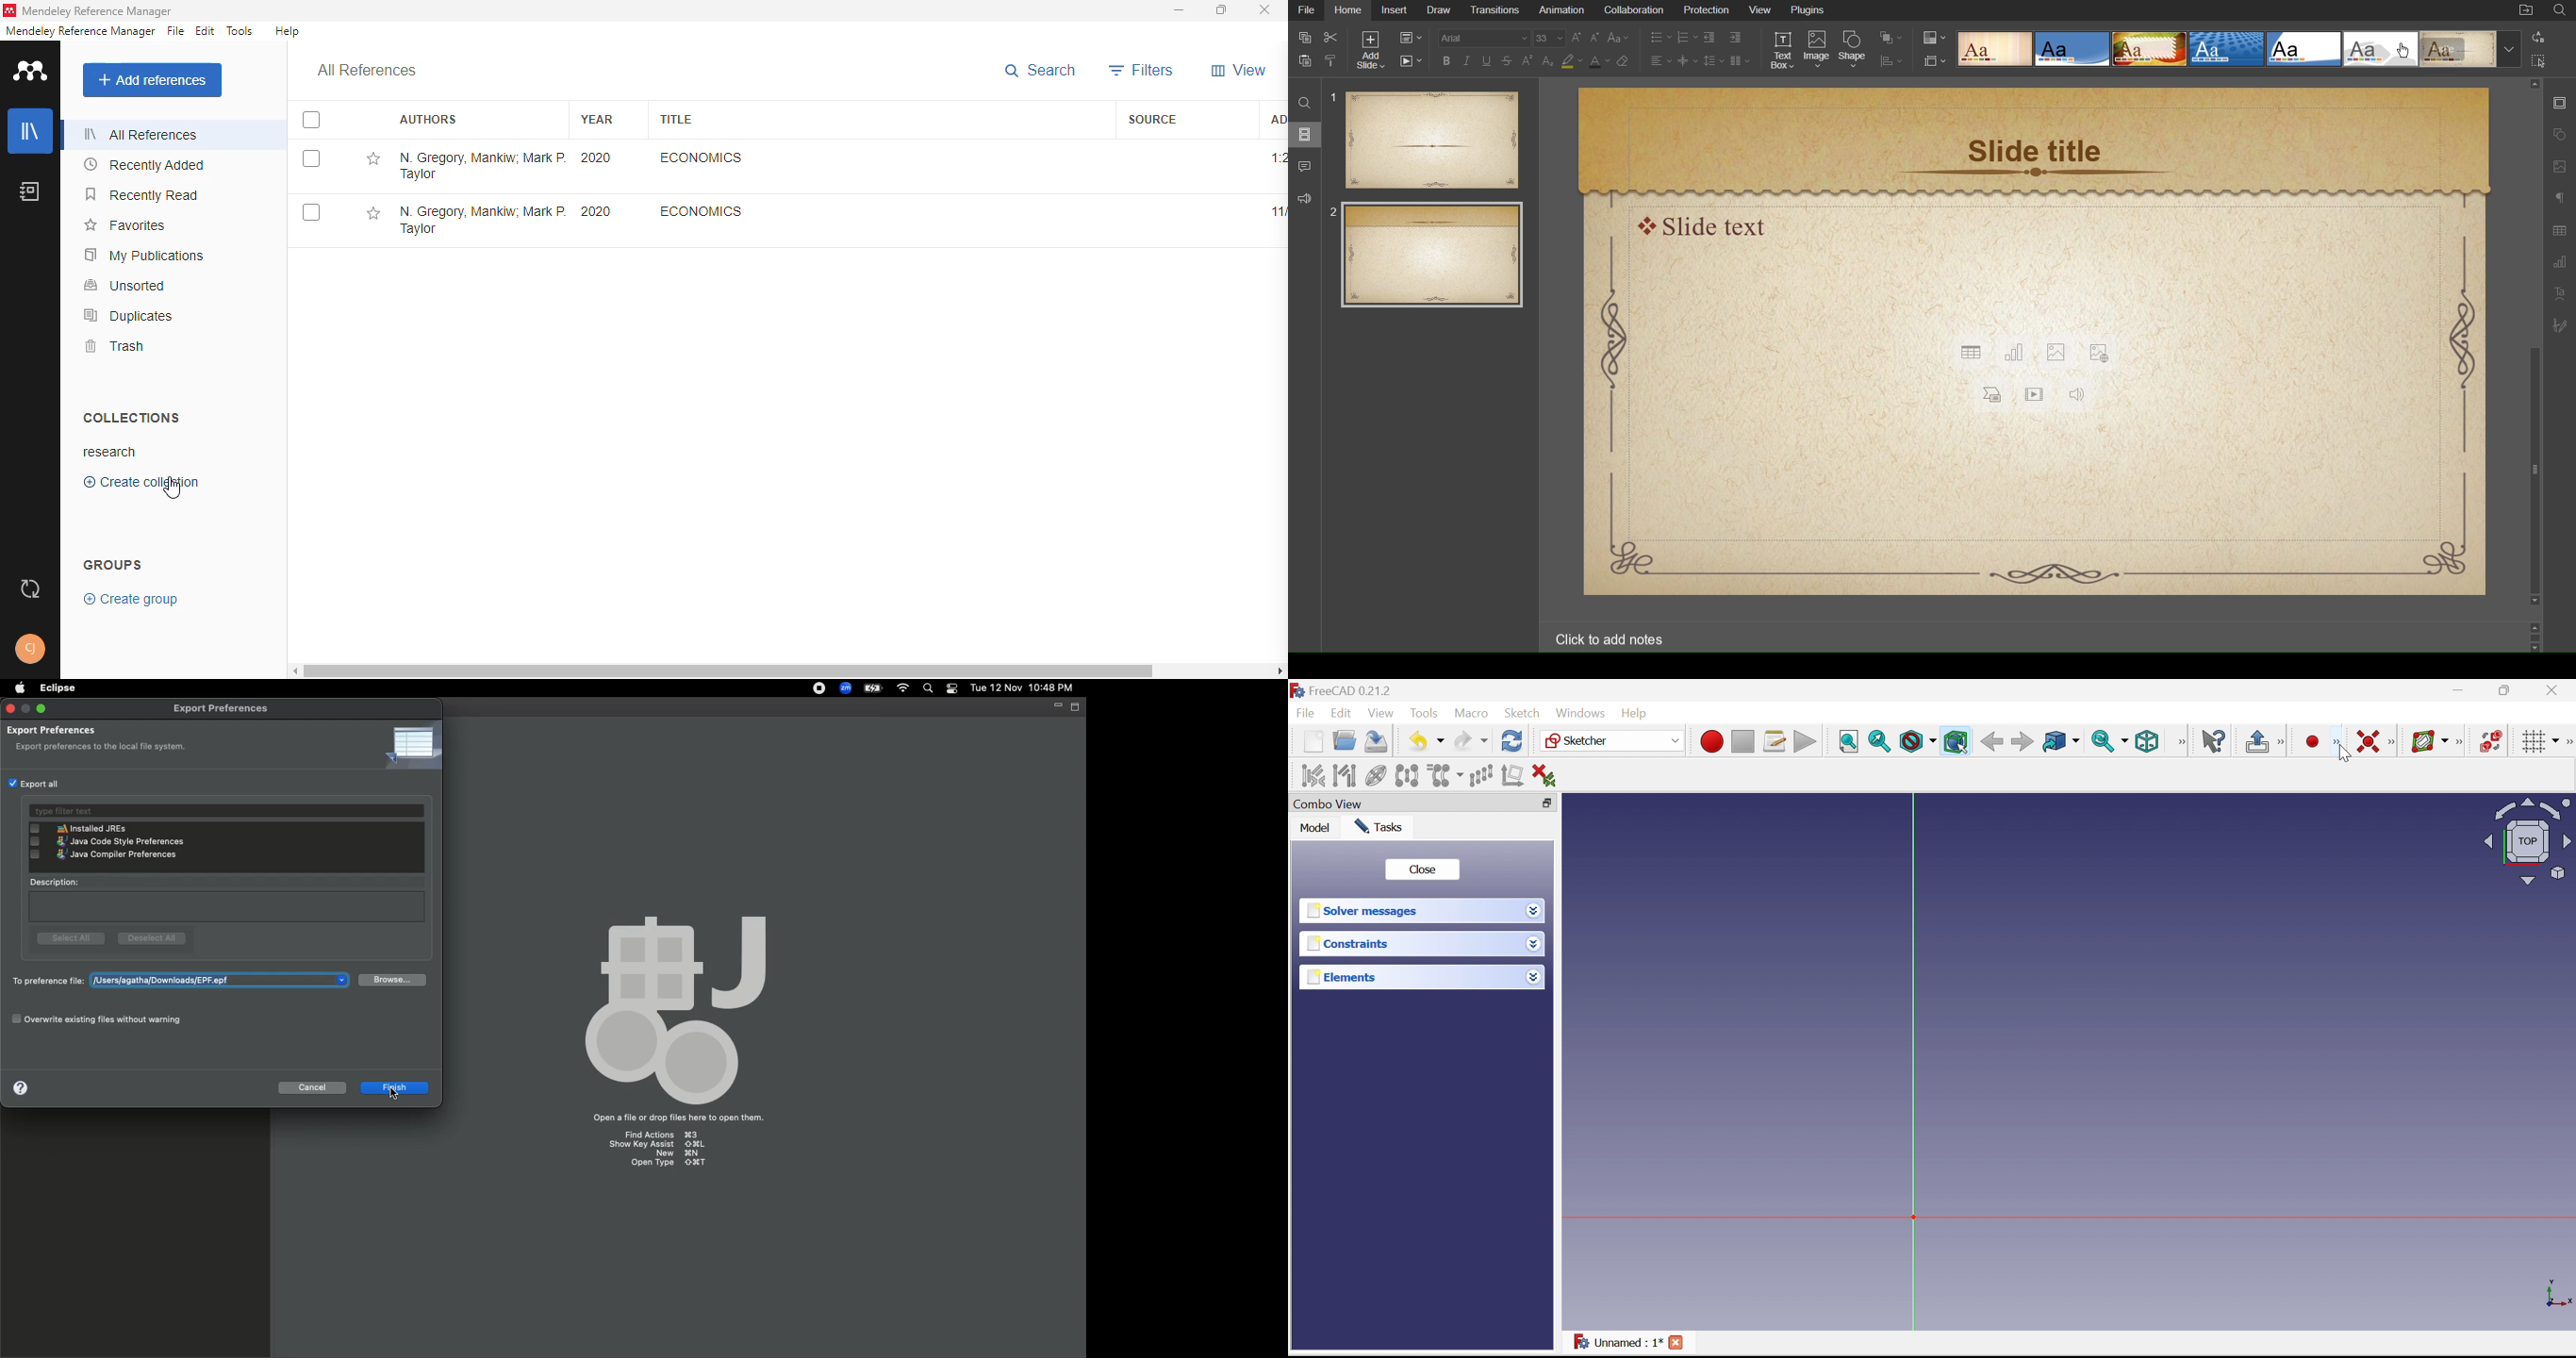 The image size is (2576, 1372). What do you see at coordinates (1548, 61) in the screenshot?
I see `Subscript` at bounding box center [1548, 61].